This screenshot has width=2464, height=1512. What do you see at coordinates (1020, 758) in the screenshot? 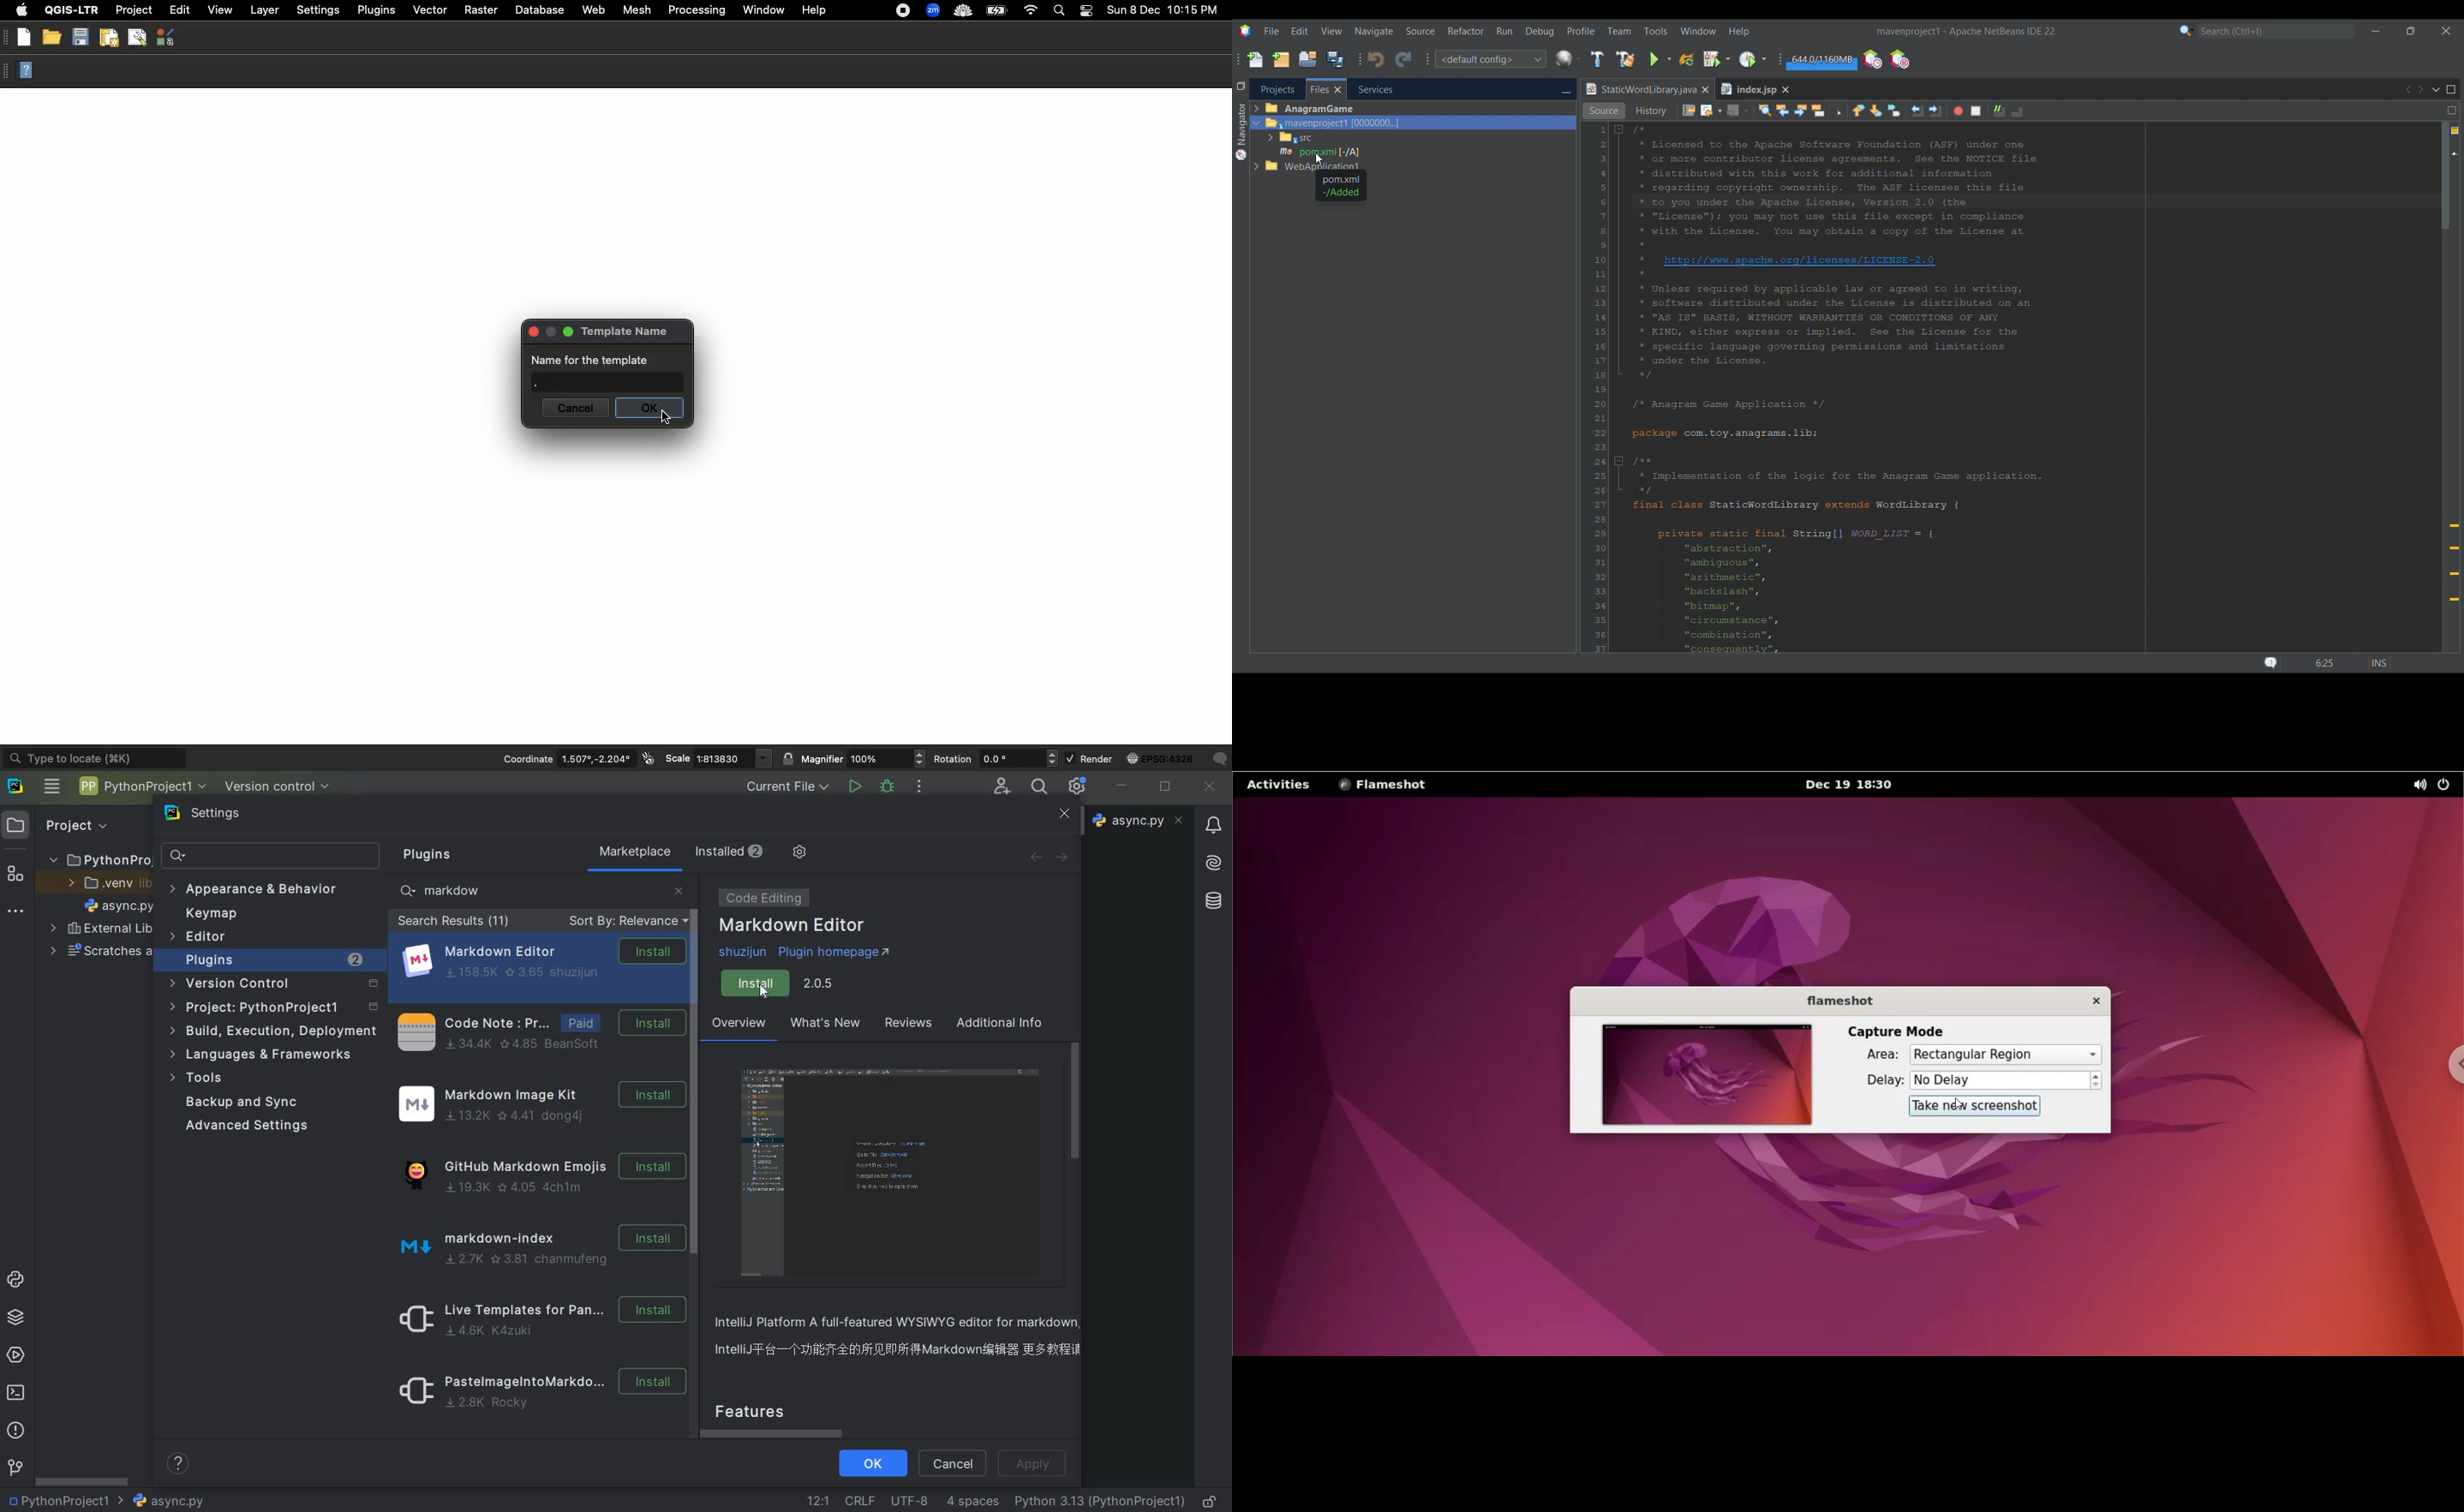
I see `rotation` at bounding box center [1020, 758].